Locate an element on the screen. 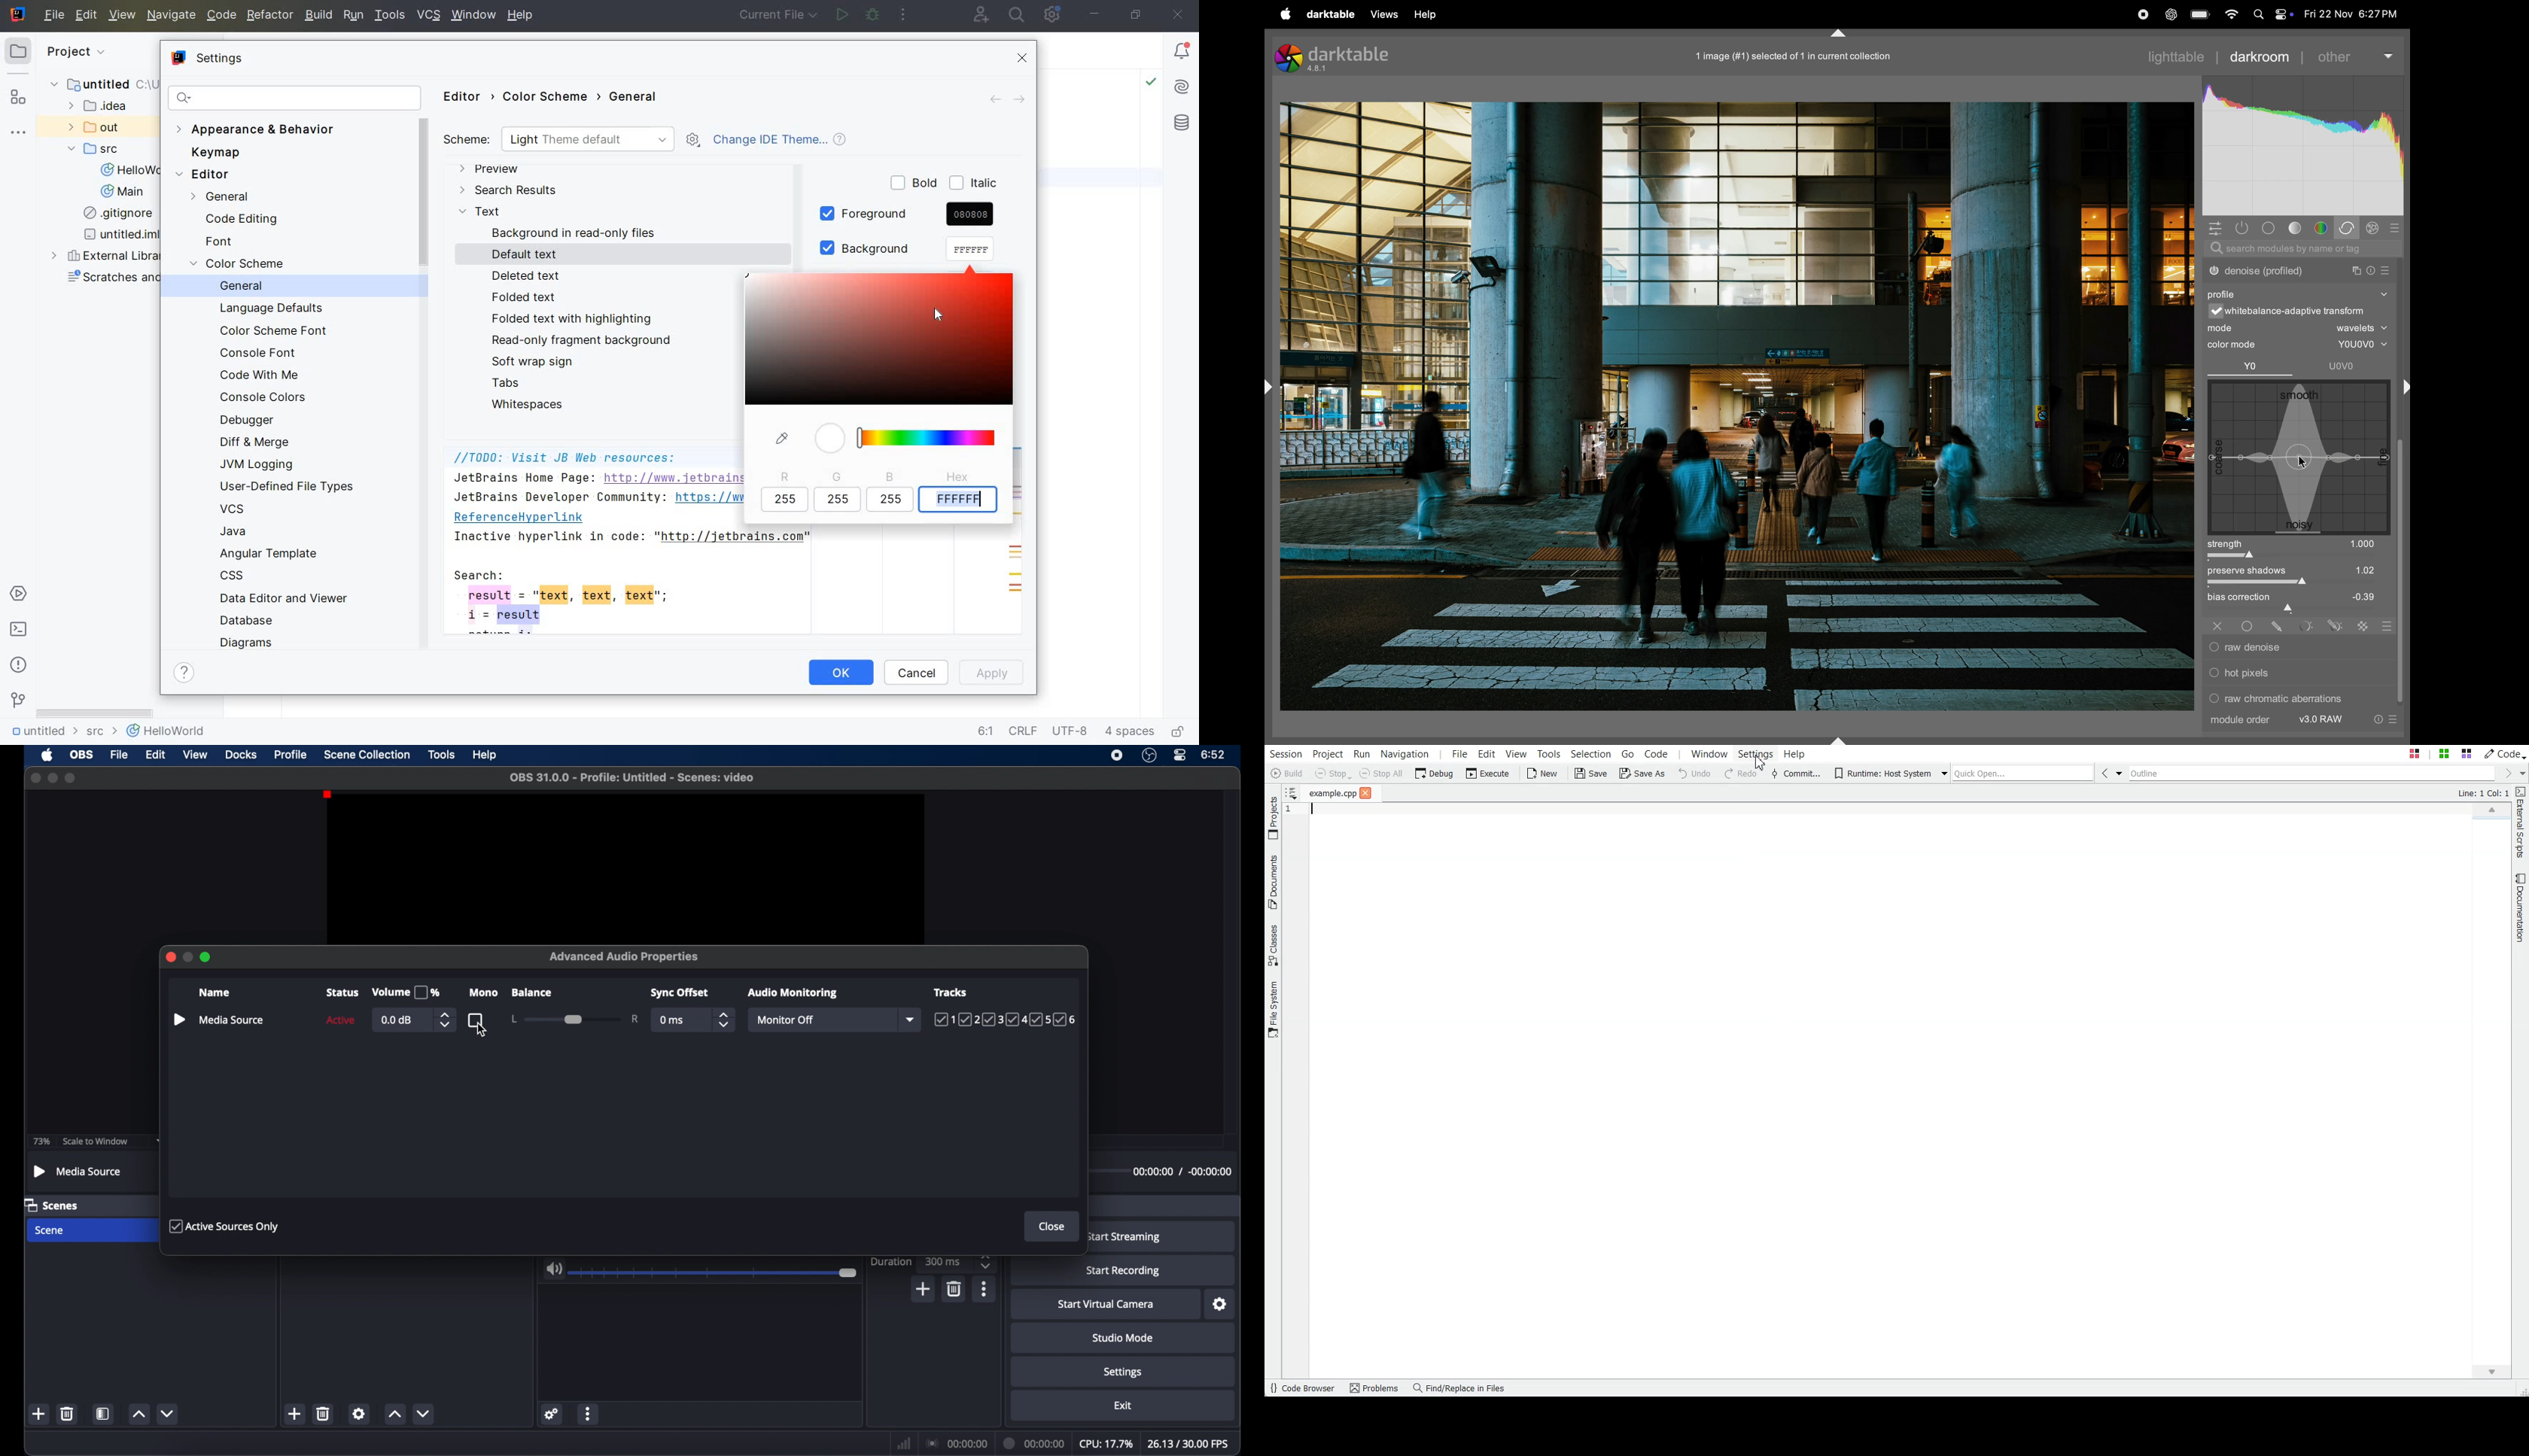 Image resolution: width=2548 pixels, height=1456 pixels. DEFAULT TEXT is located at coordinates (527, 255).